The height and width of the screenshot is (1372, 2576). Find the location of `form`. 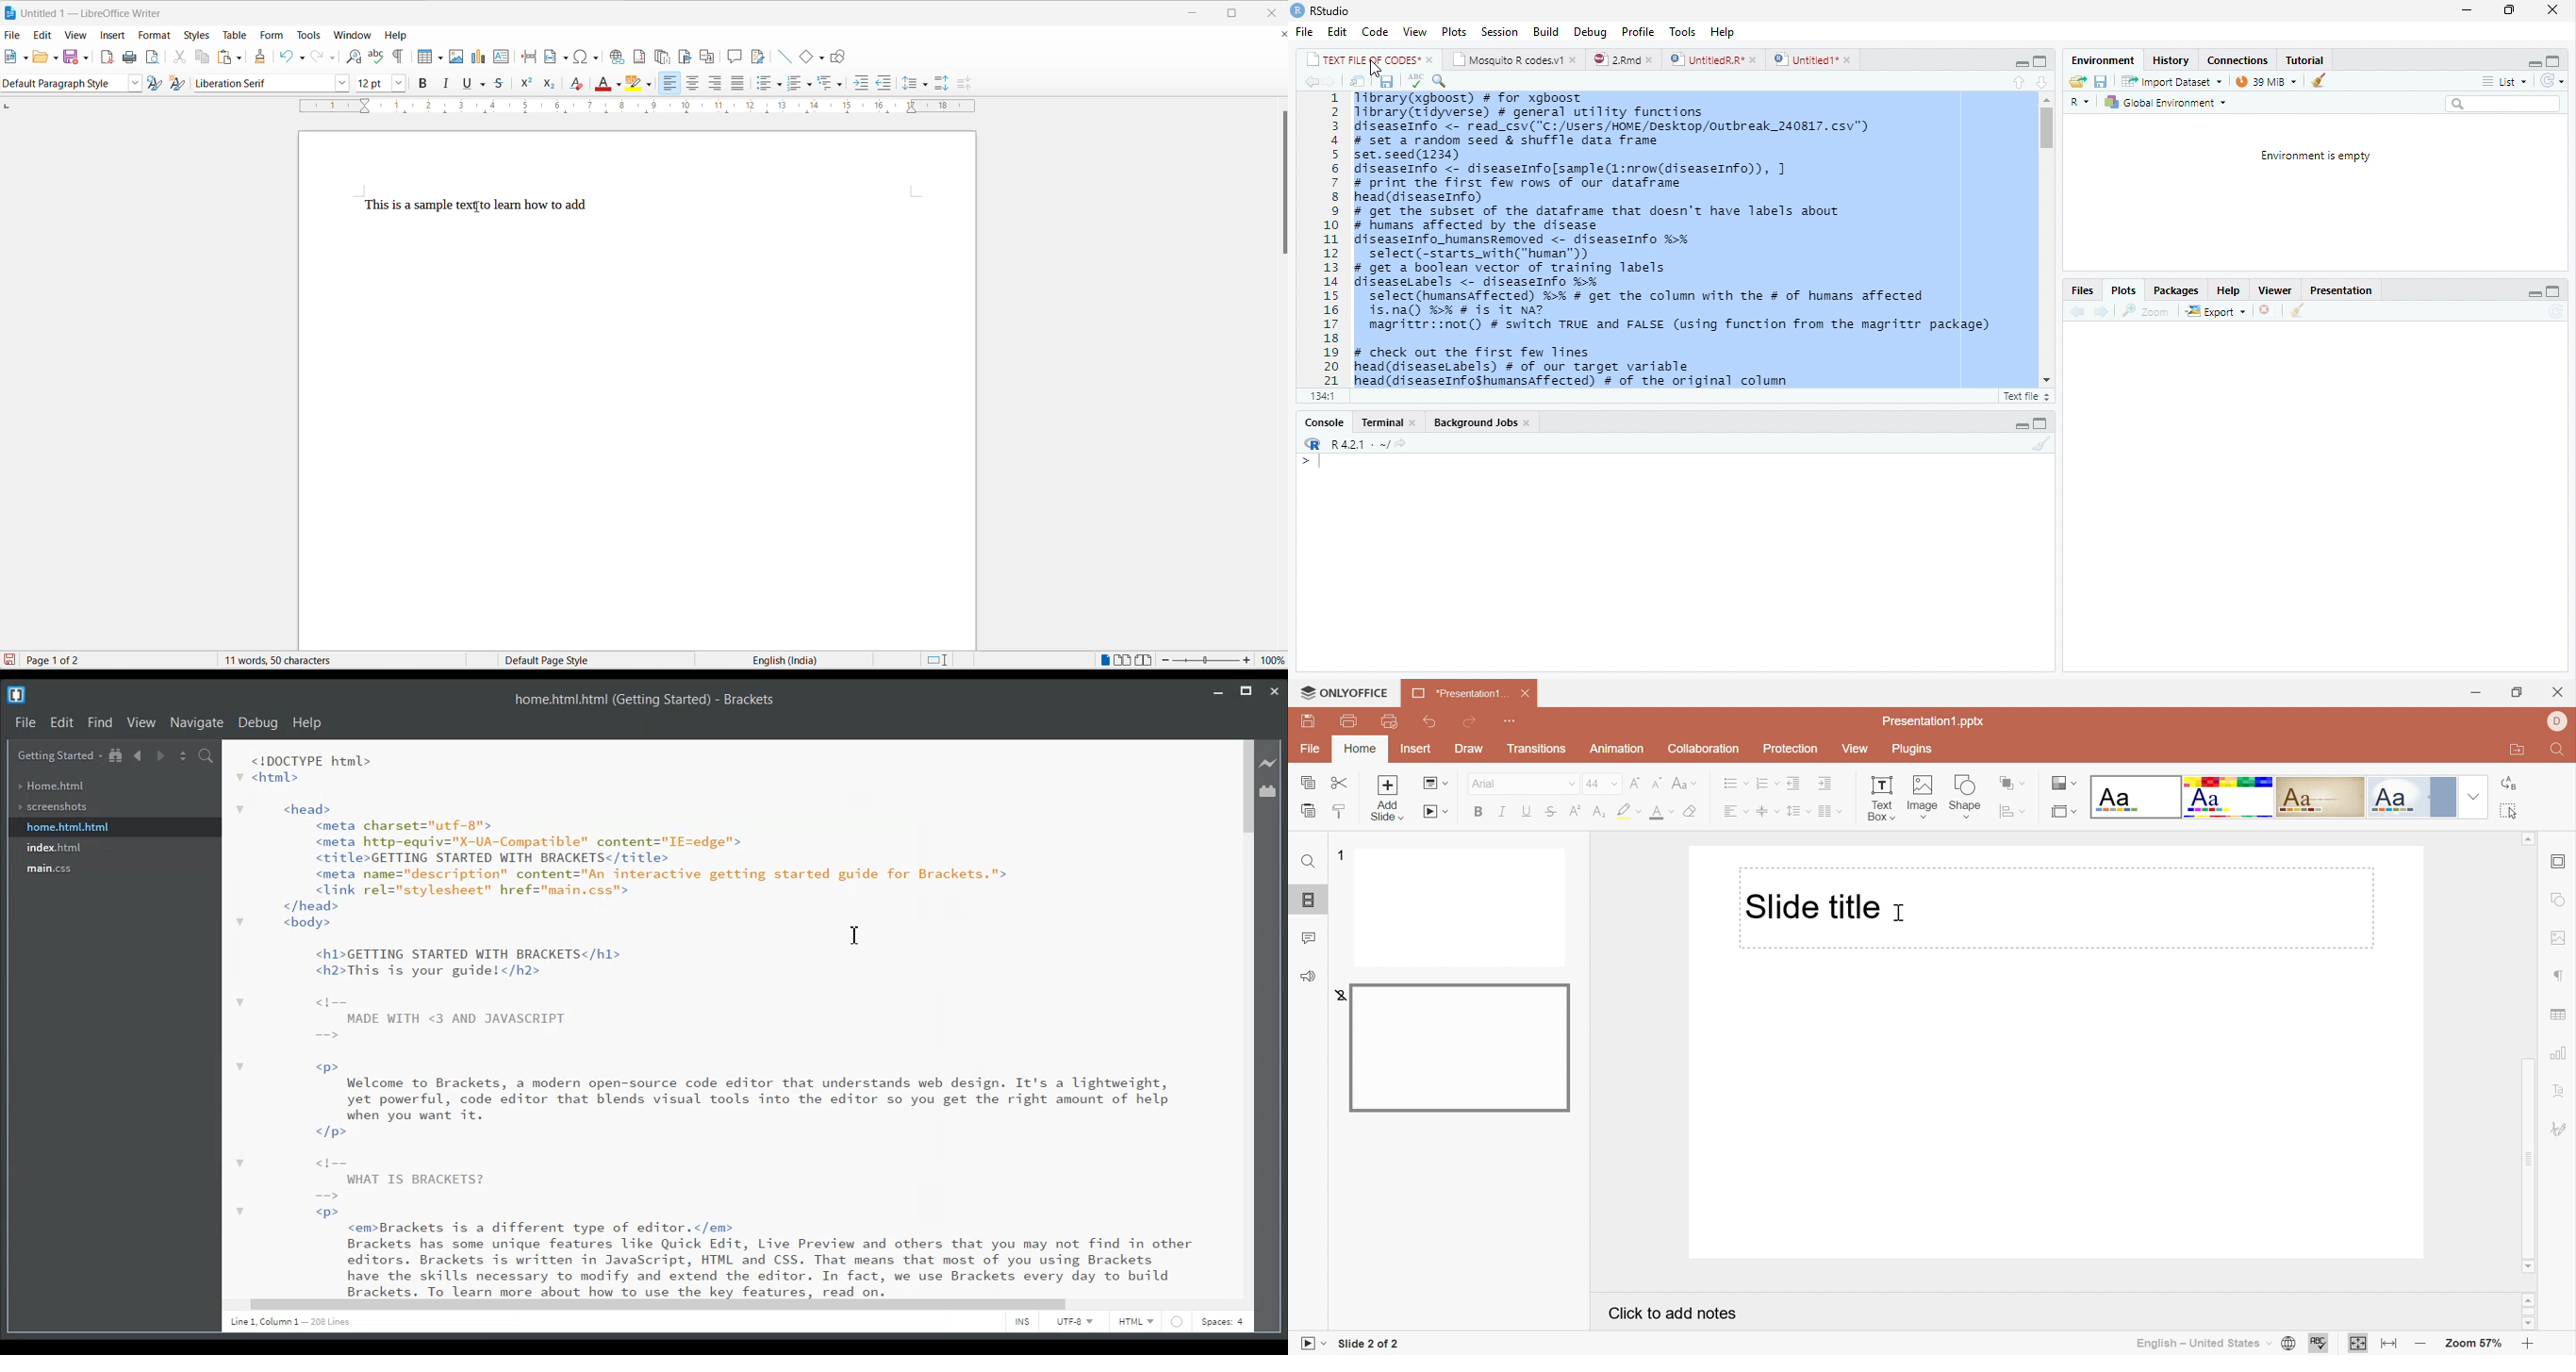

form is located at coordinates (274, 33).